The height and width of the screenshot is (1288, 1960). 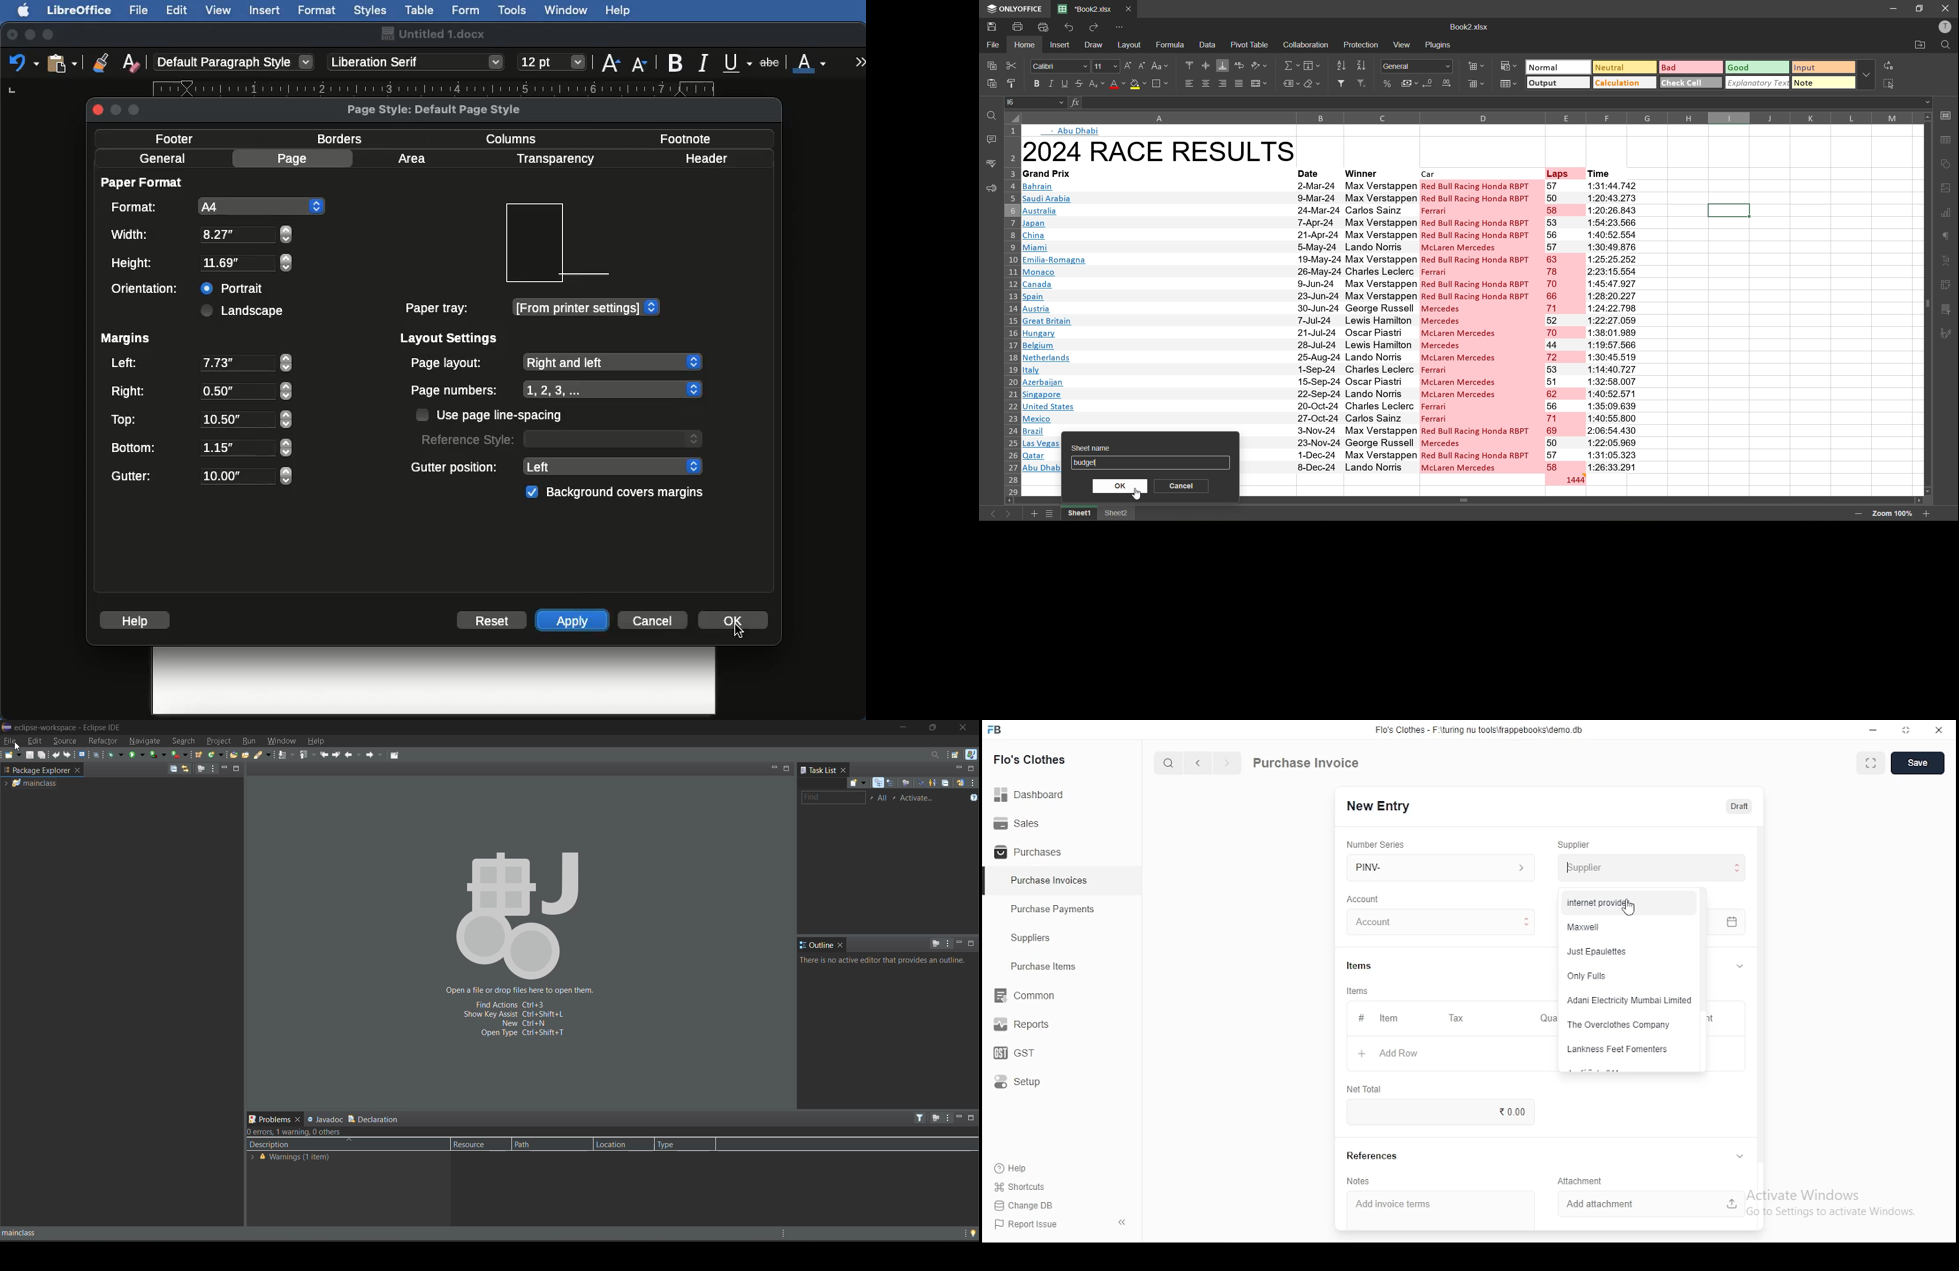 What do you see at coordinates (1947, 9) in the screenshot?
I see `close` at bounding box center [1947, 9].